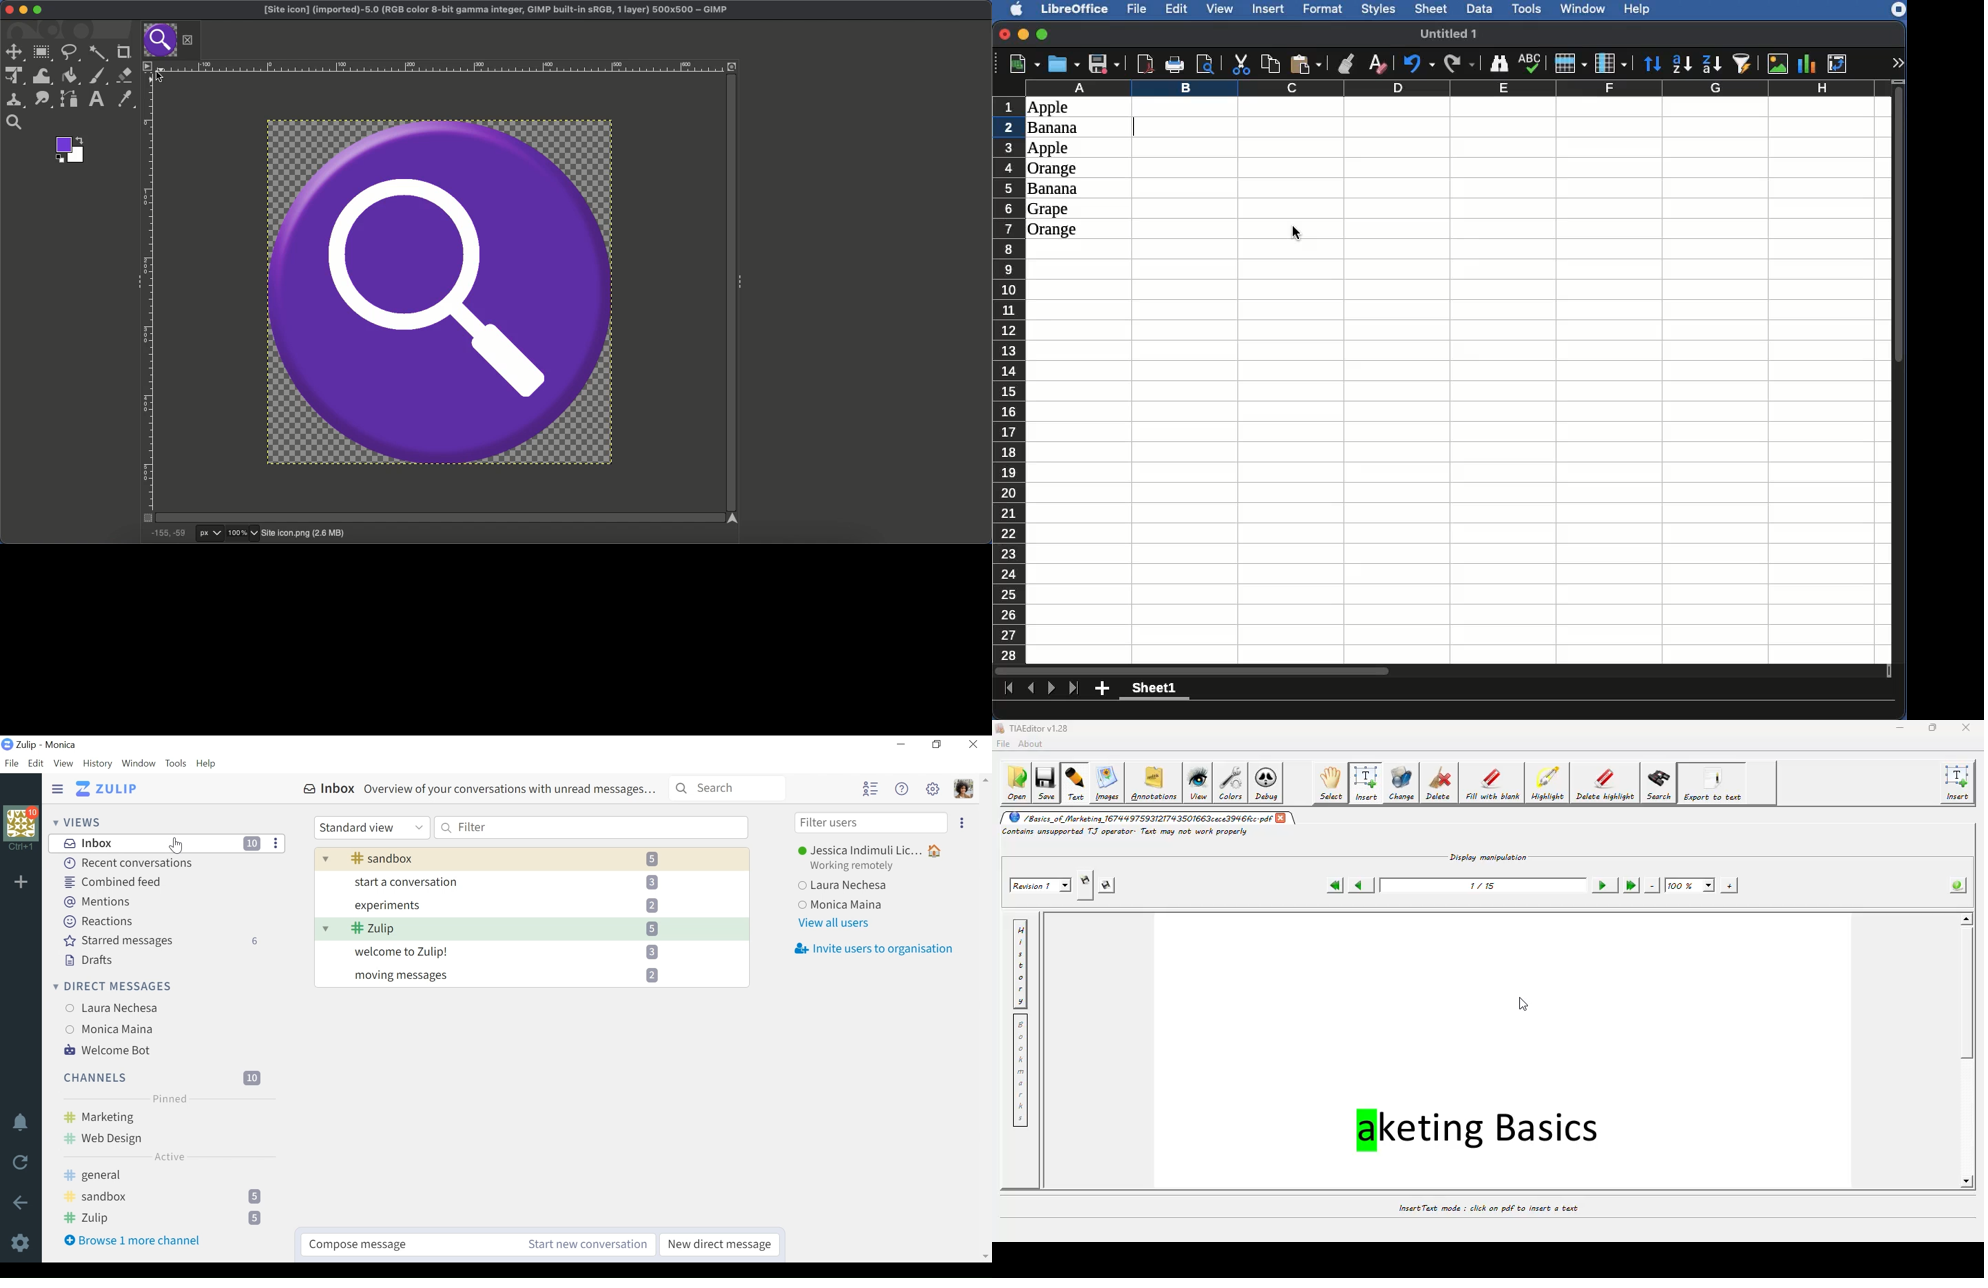  Describe the element at coordinates (98, 54) in the screenshot. I see `Fuzzy selector` at that location.